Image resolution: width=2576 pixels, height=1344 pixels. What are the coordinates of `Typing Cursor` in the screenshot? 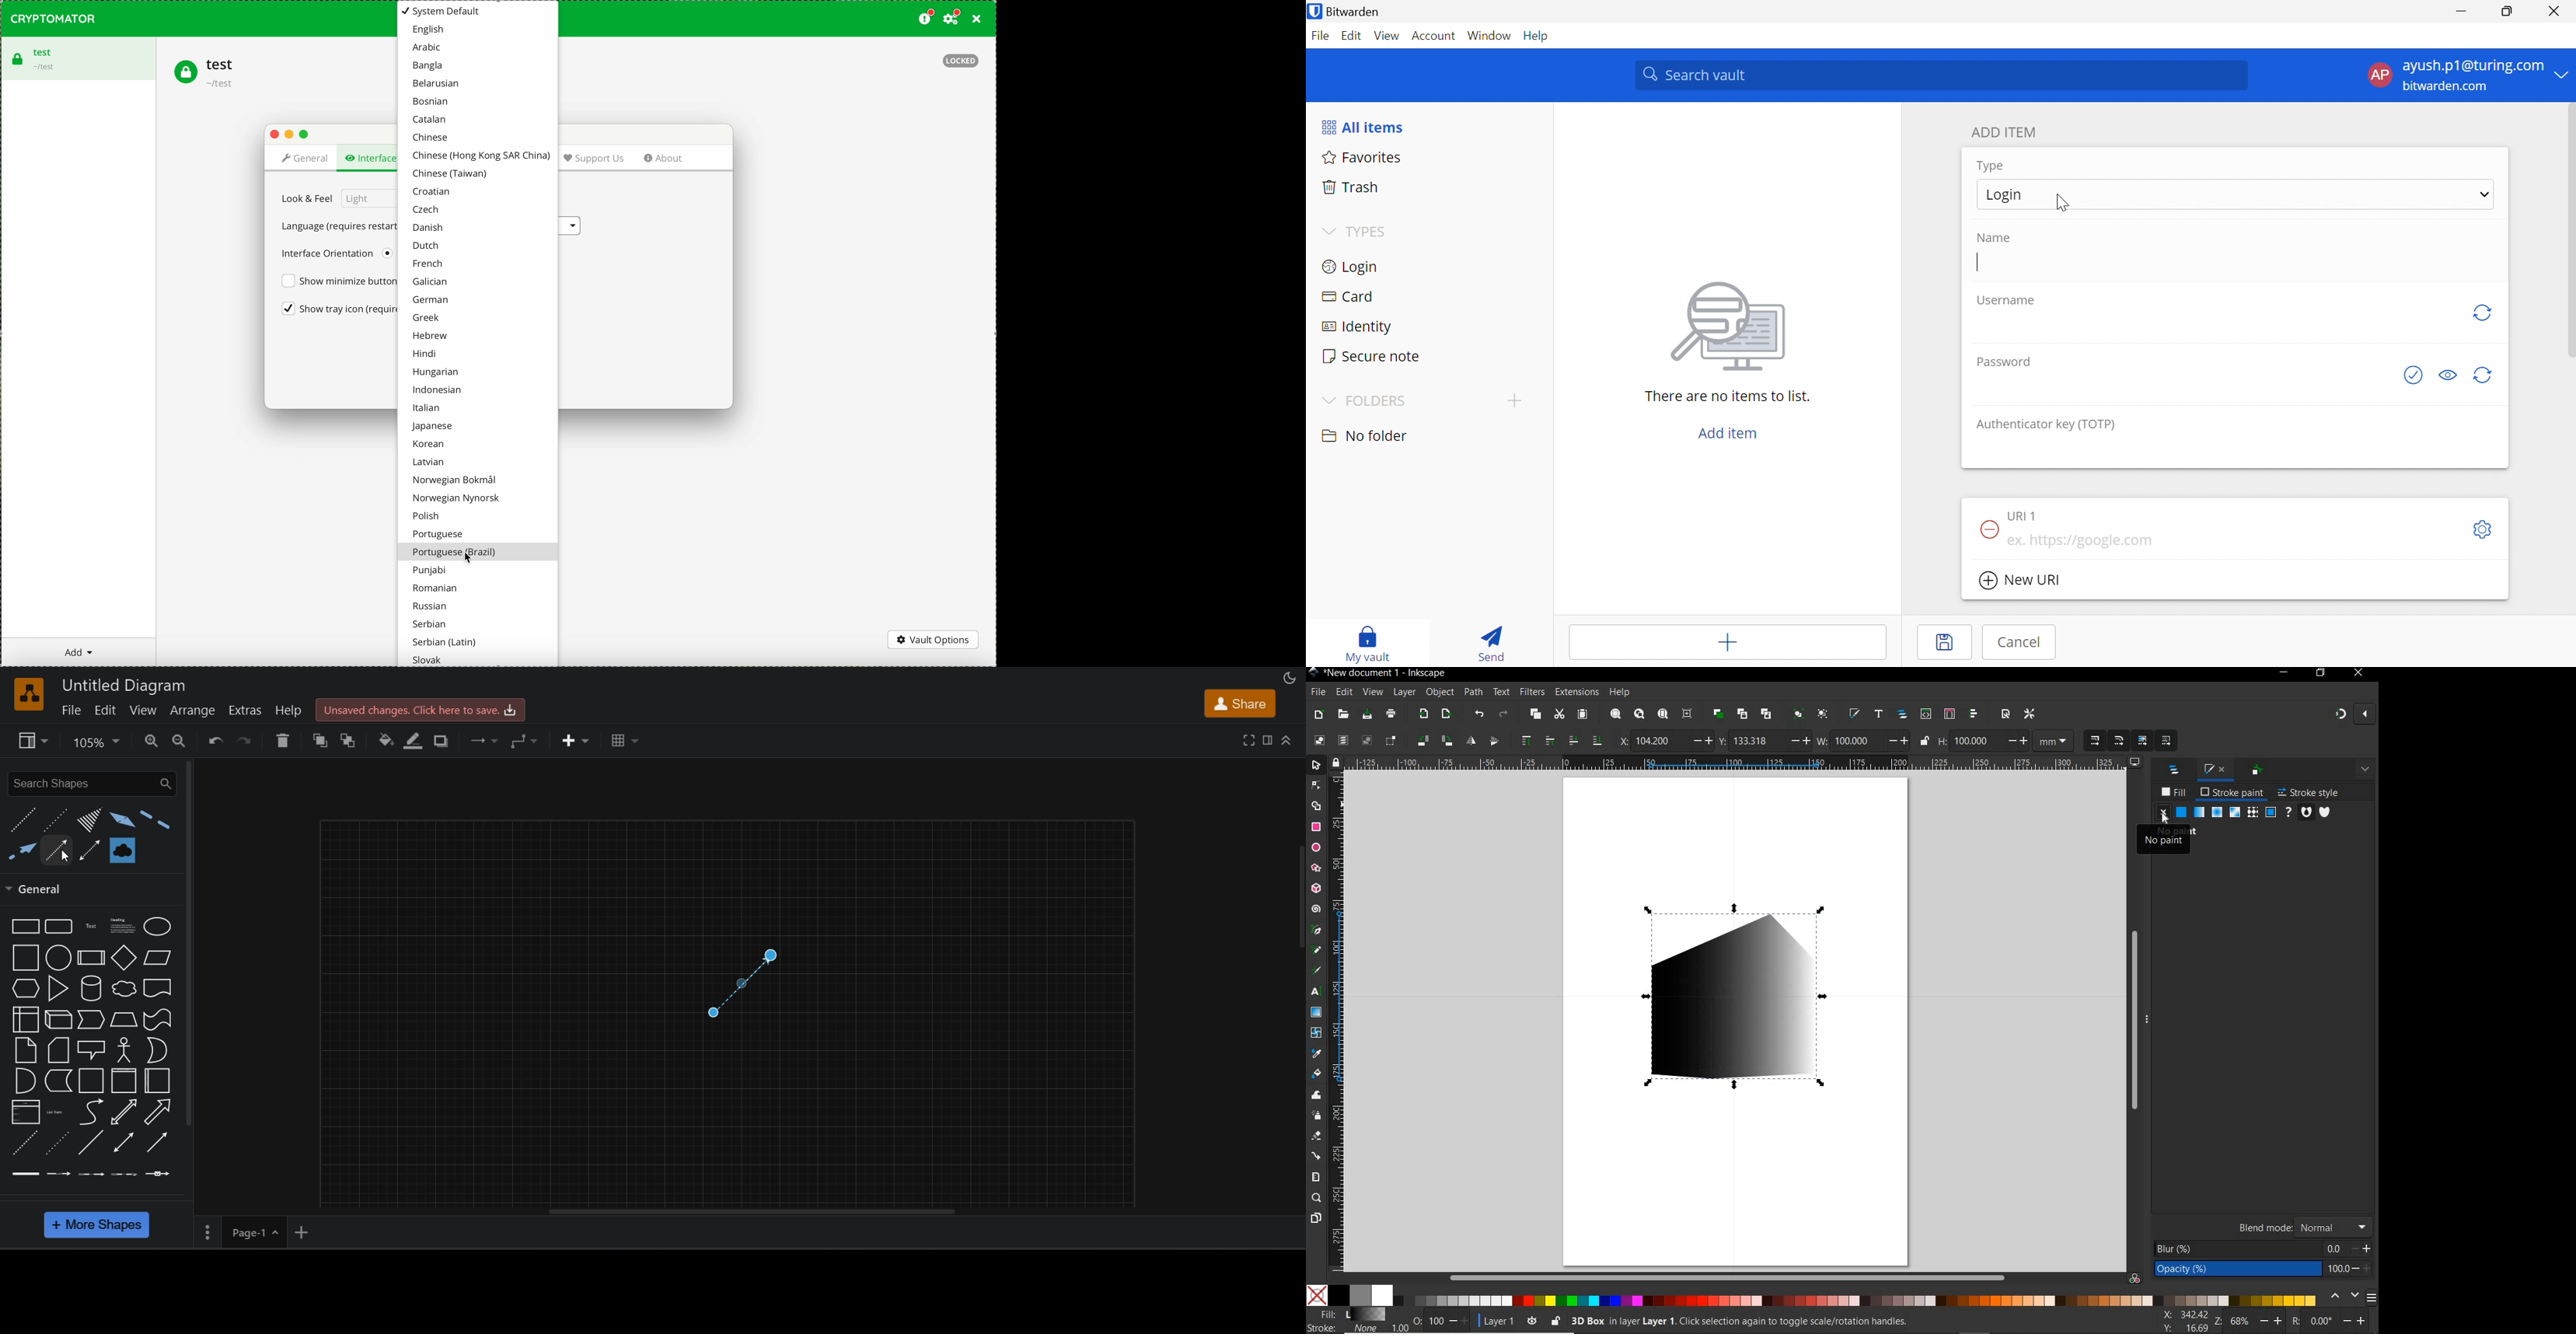 It's located at (1976, 263).